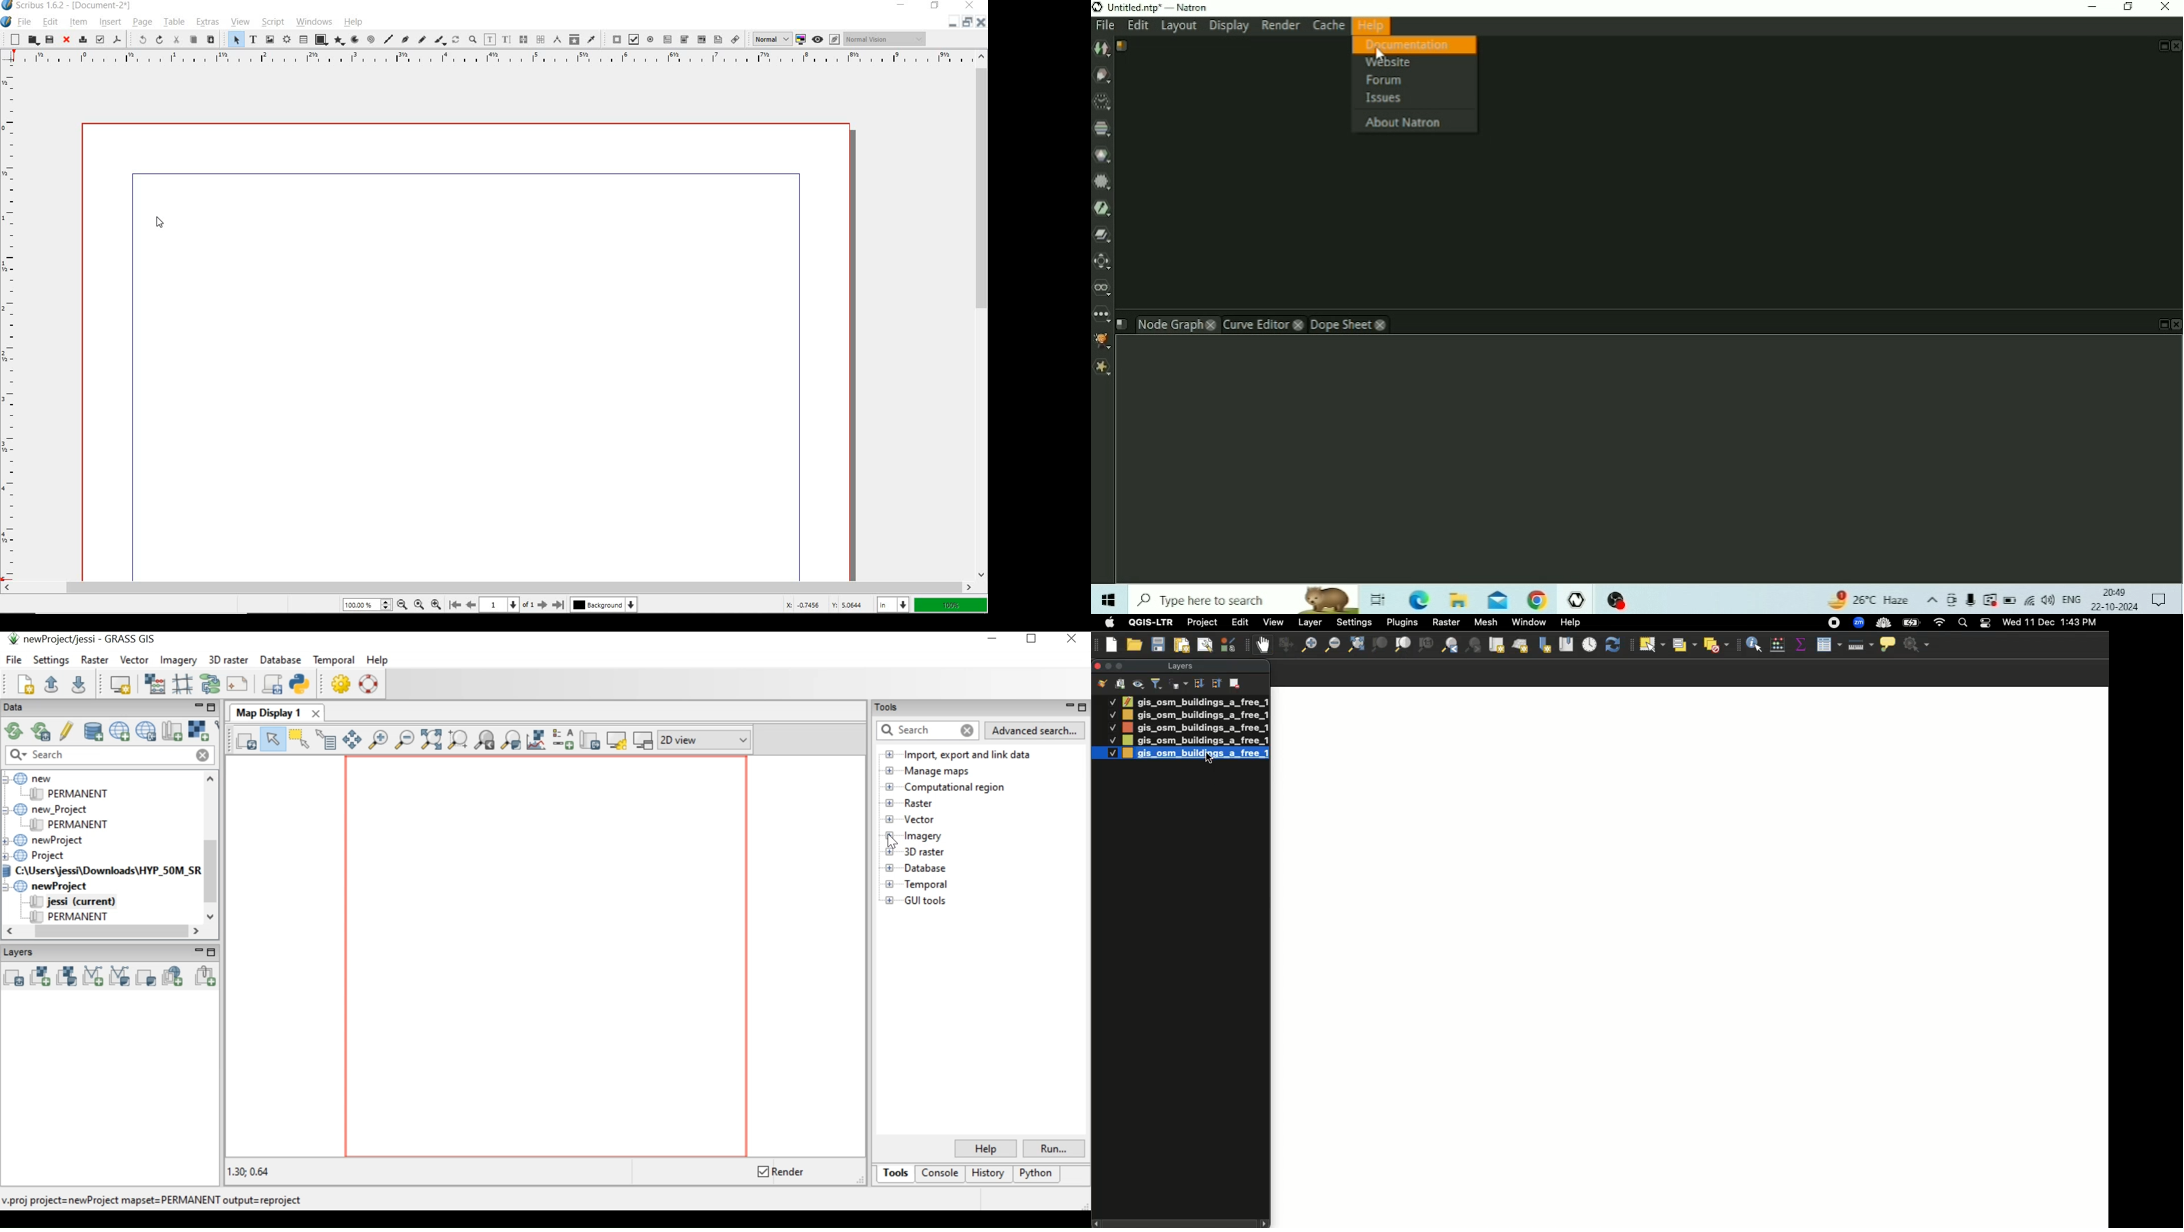  Describe the element at coordinates (507, 605) in the screenshot. I see `current page` at that location.